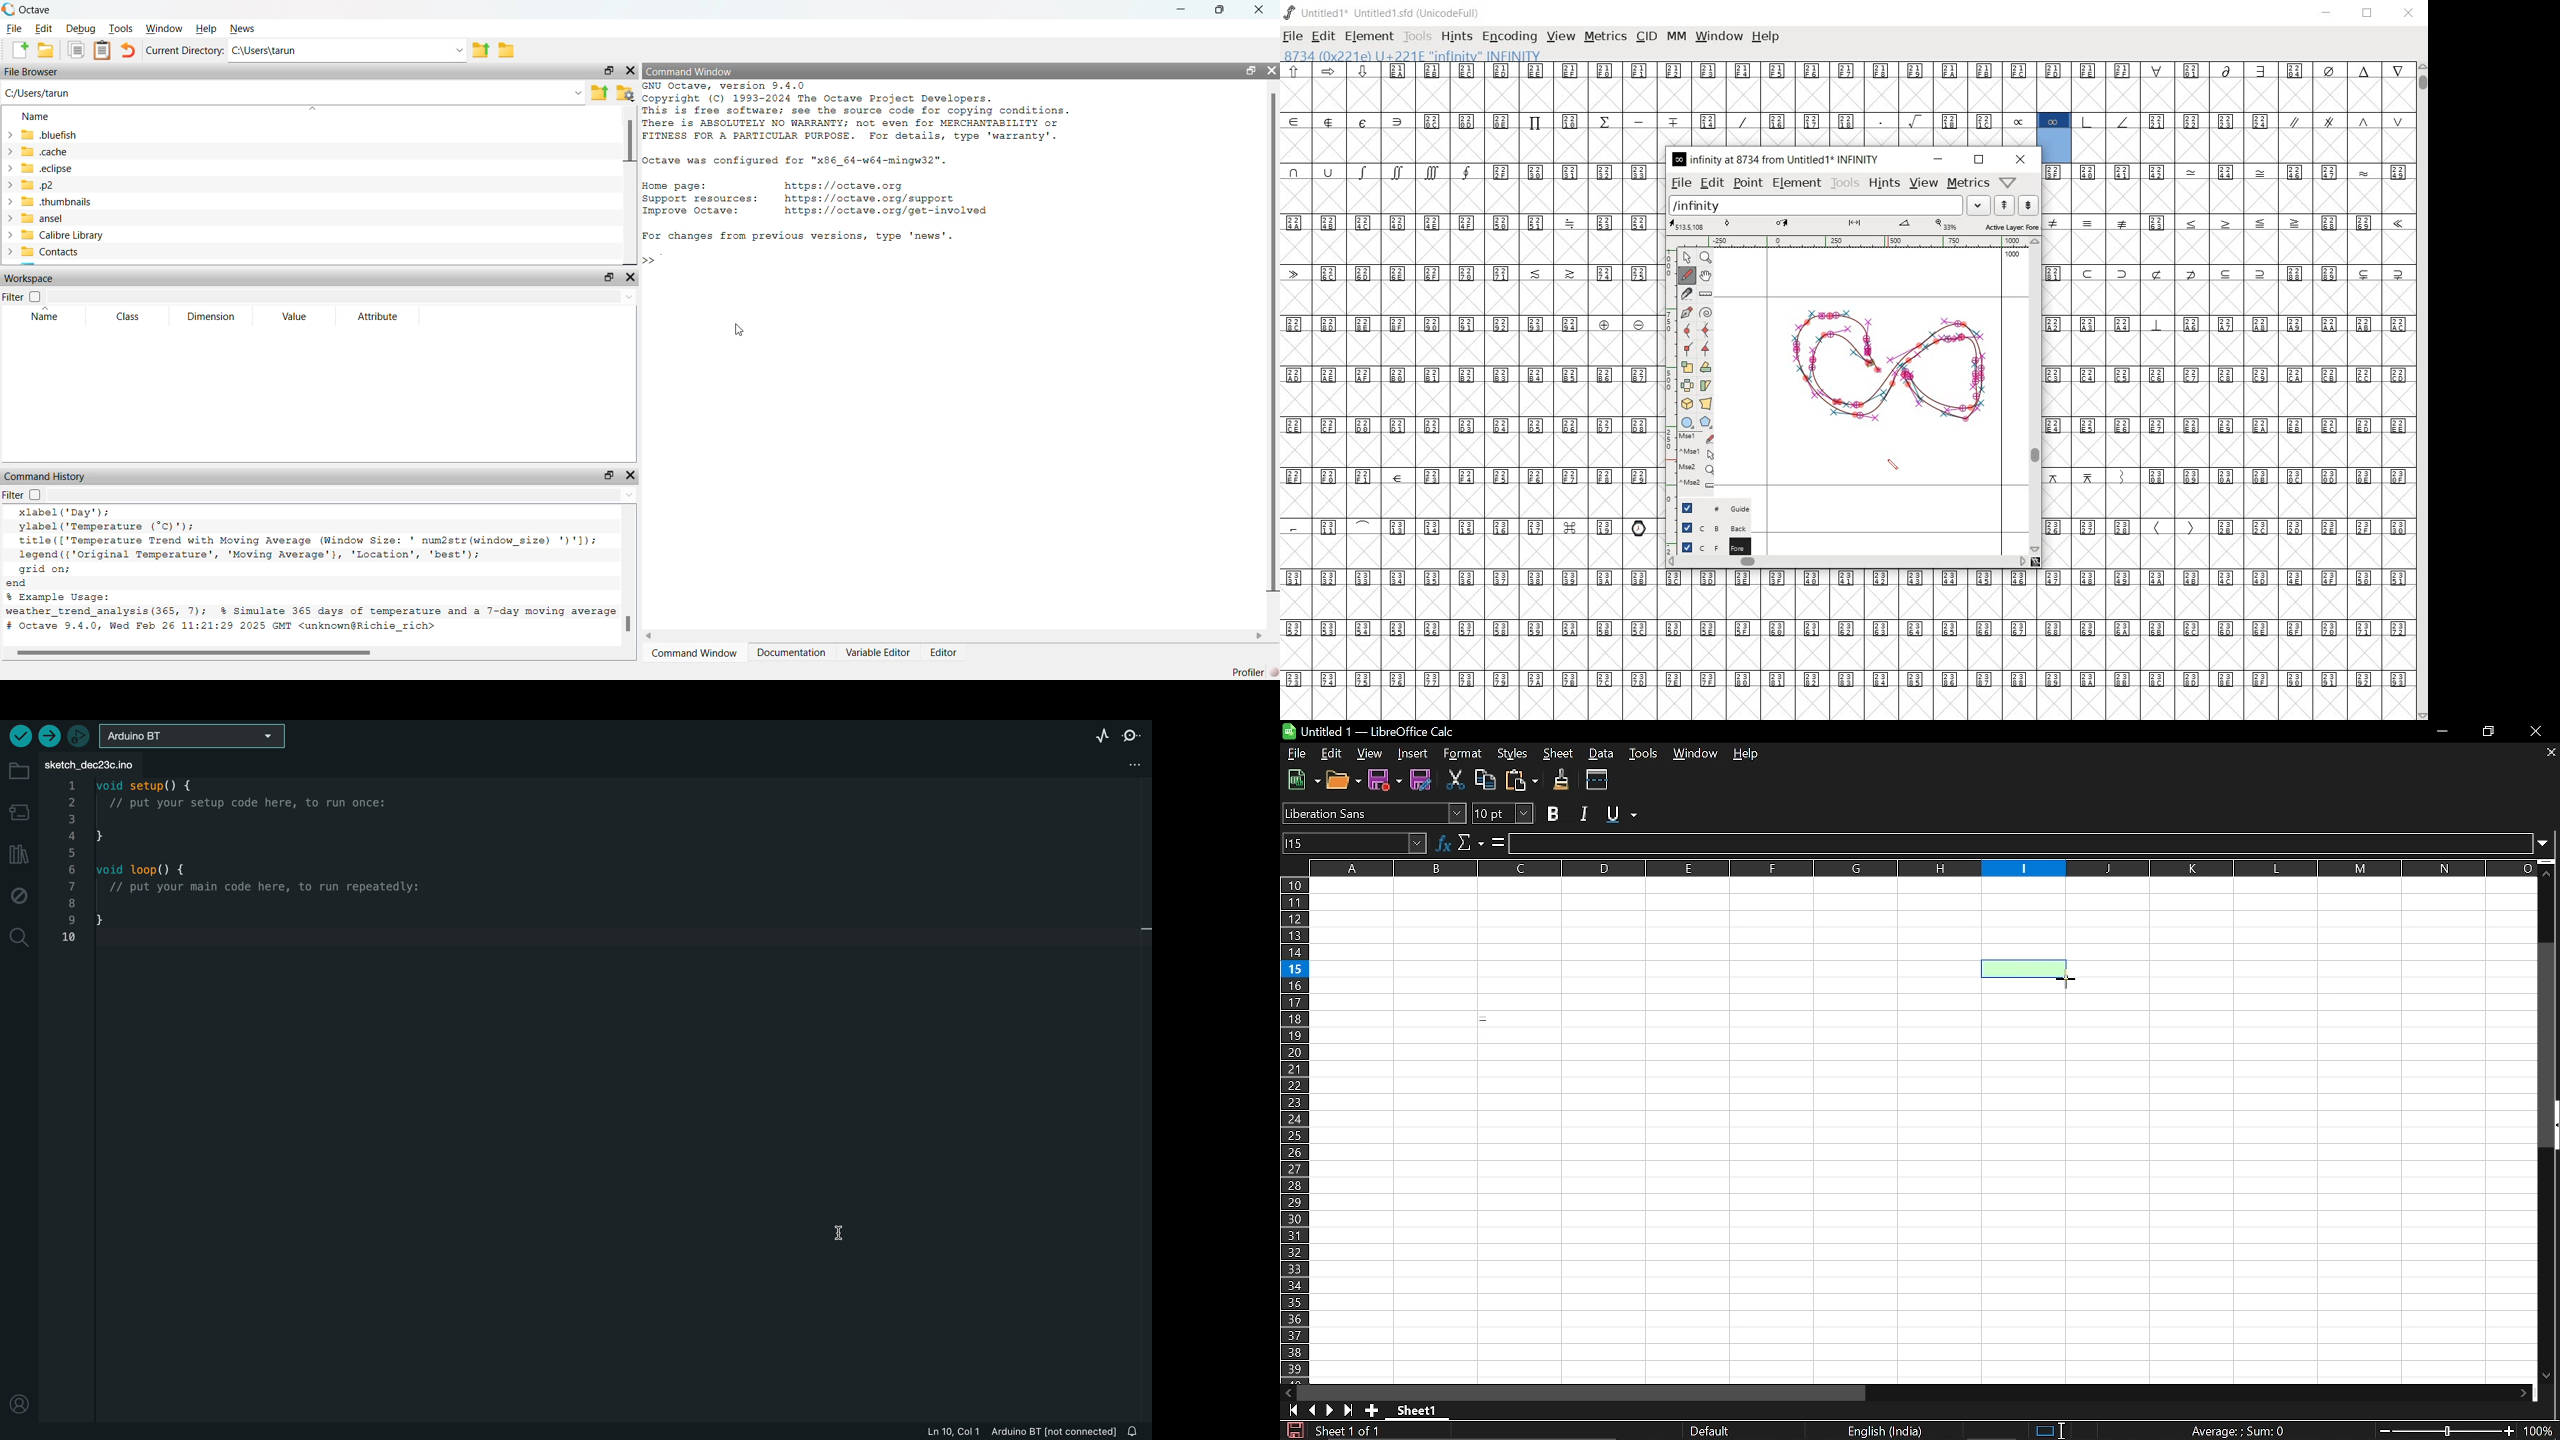 Image resolution: width=2576 pixels, height=1456 pixels. I want to click on Current sheet, so click(1416, 1410).